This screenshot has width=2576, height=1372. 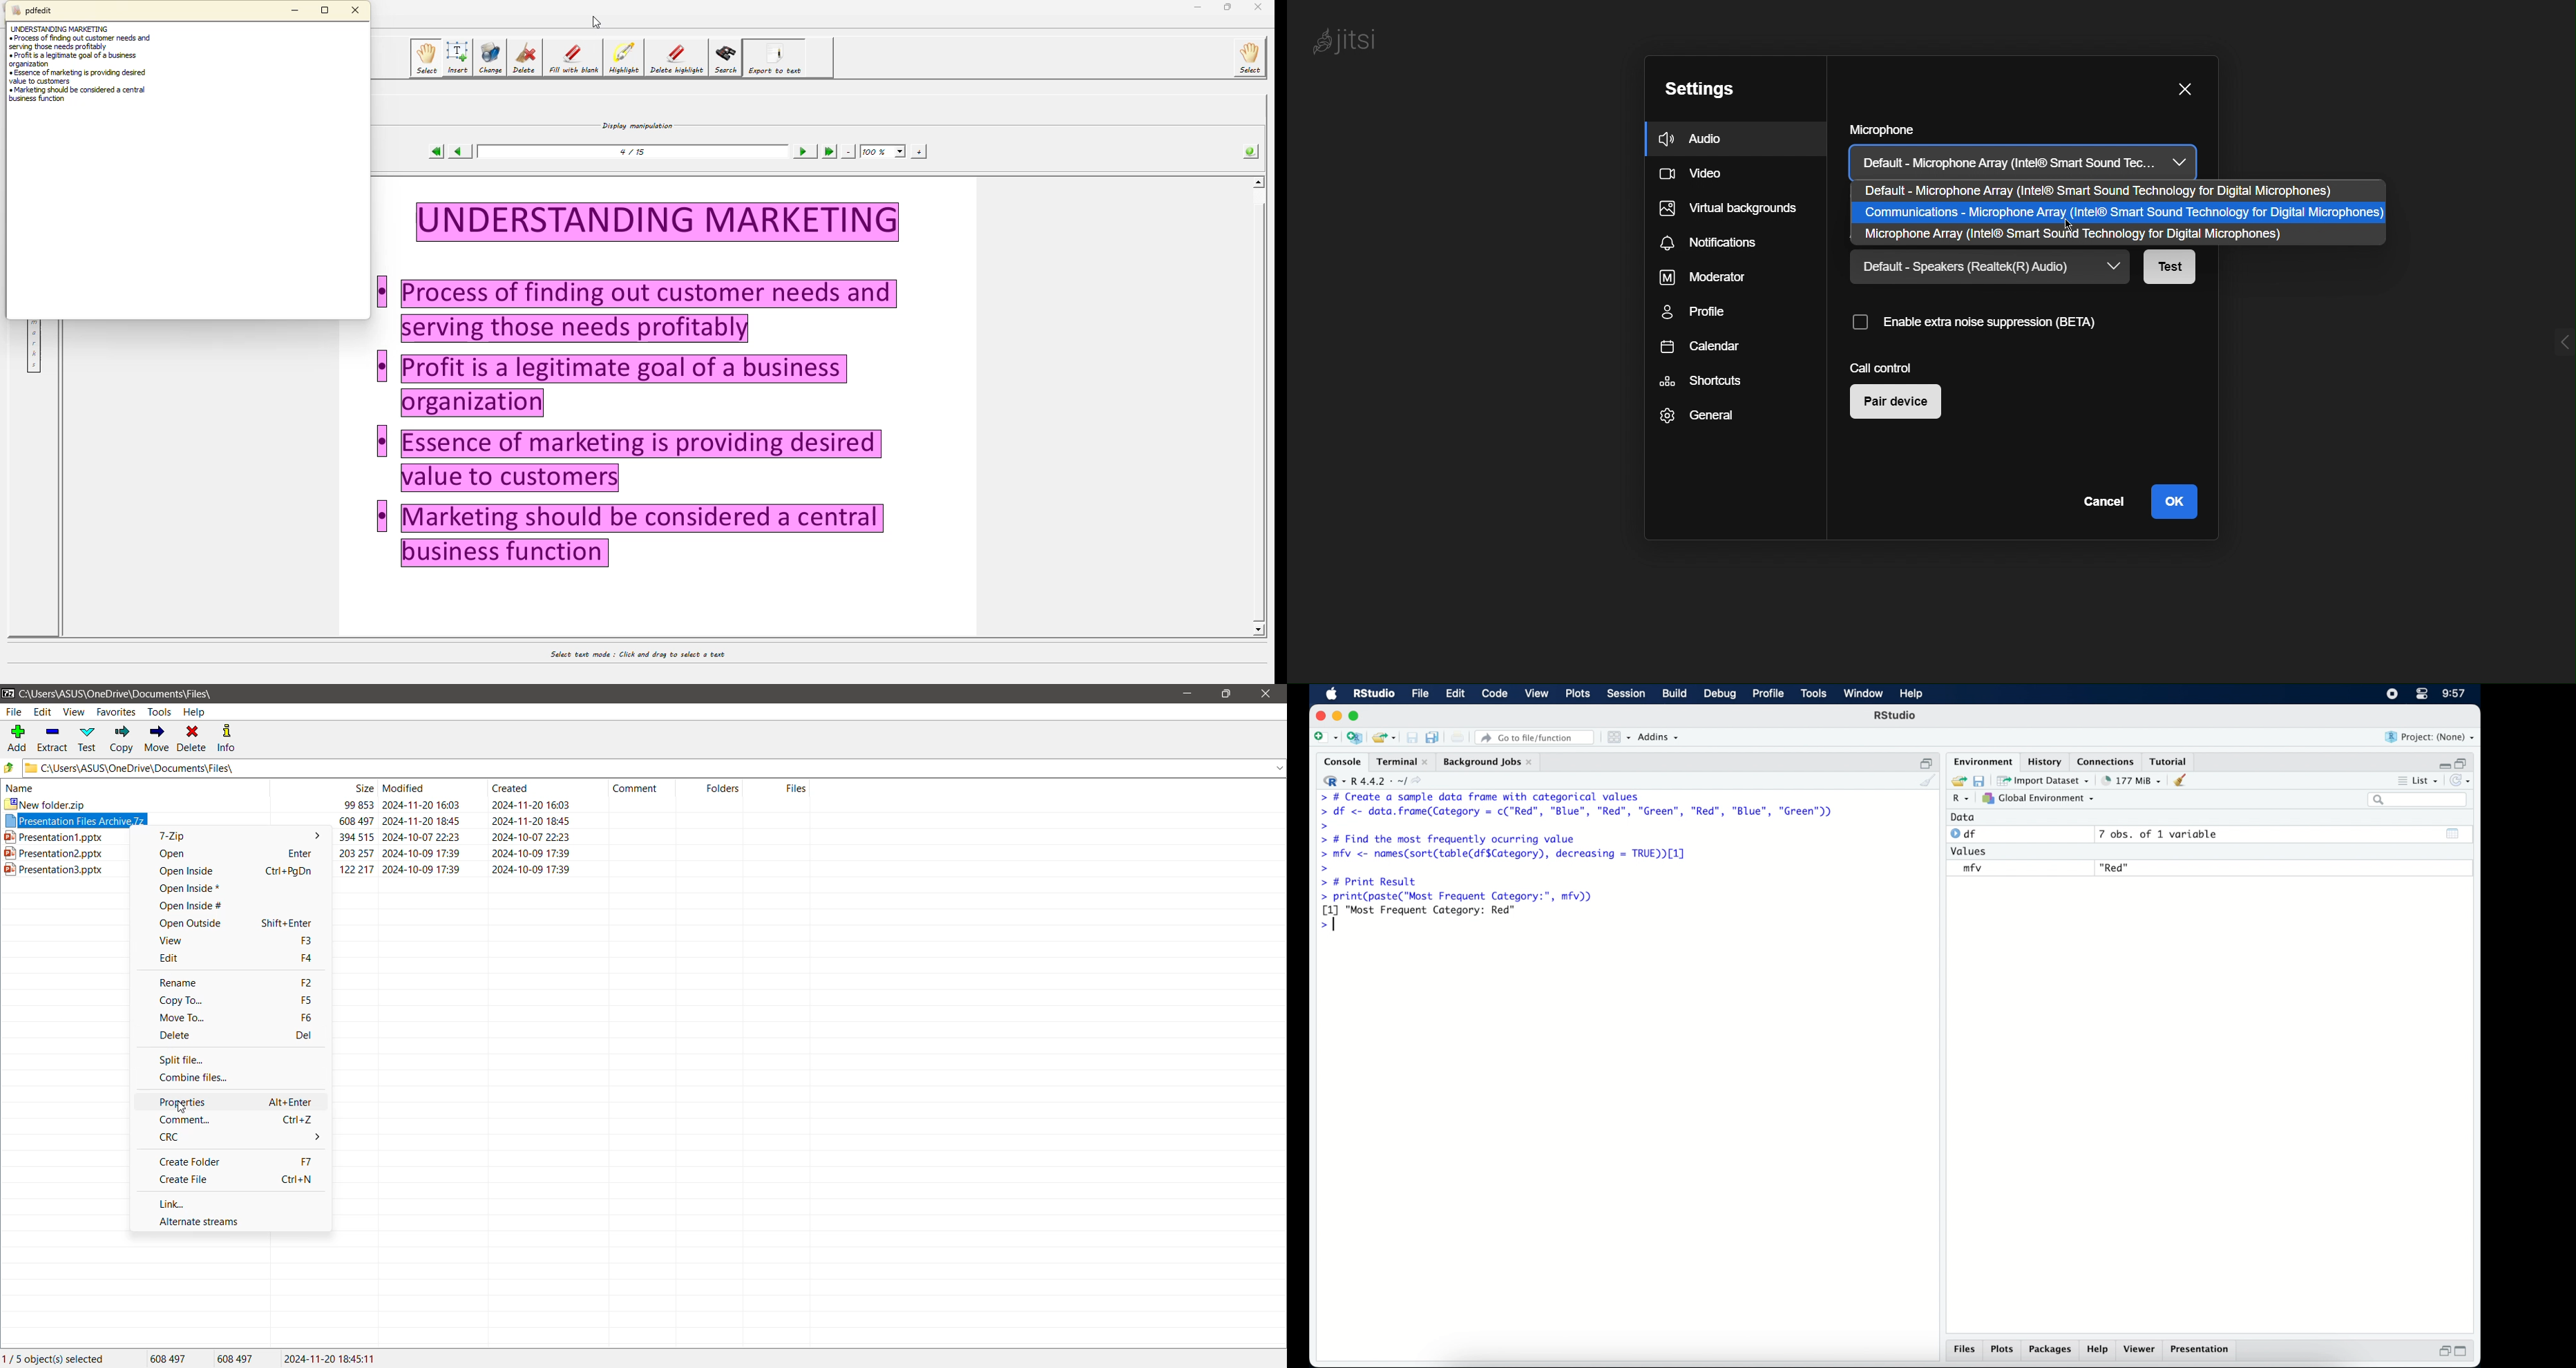 I want to click on 608 497, so click(x=236, y=1357).